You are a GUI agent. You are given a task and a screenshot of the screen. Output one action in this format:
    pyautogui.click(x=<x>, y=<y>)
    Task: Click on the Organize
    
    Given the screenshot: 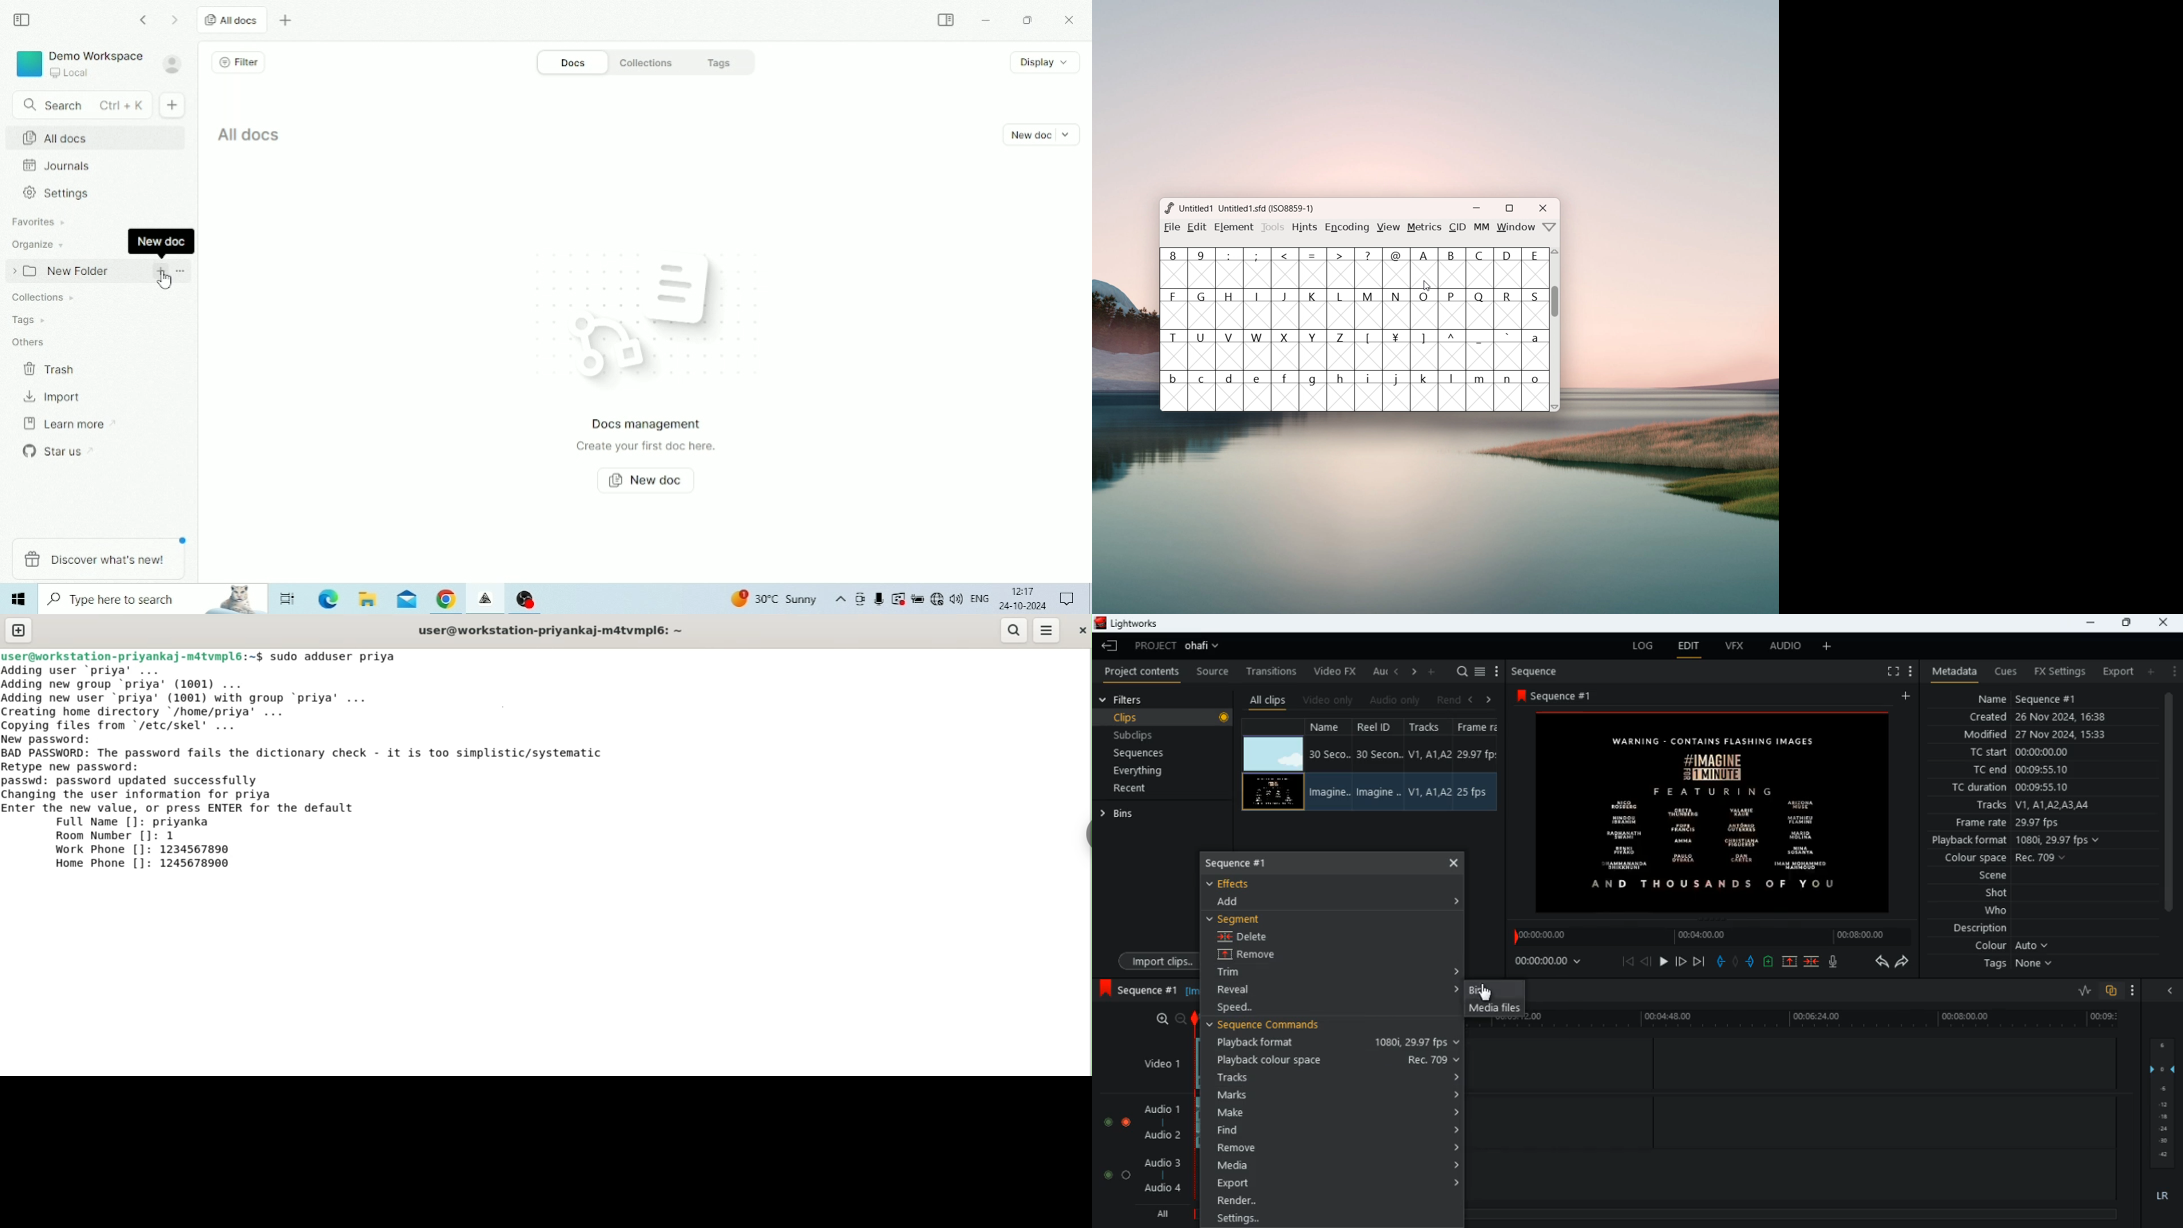 What is the action you would take?
    pyautogui.click(x=39, y=245)
    